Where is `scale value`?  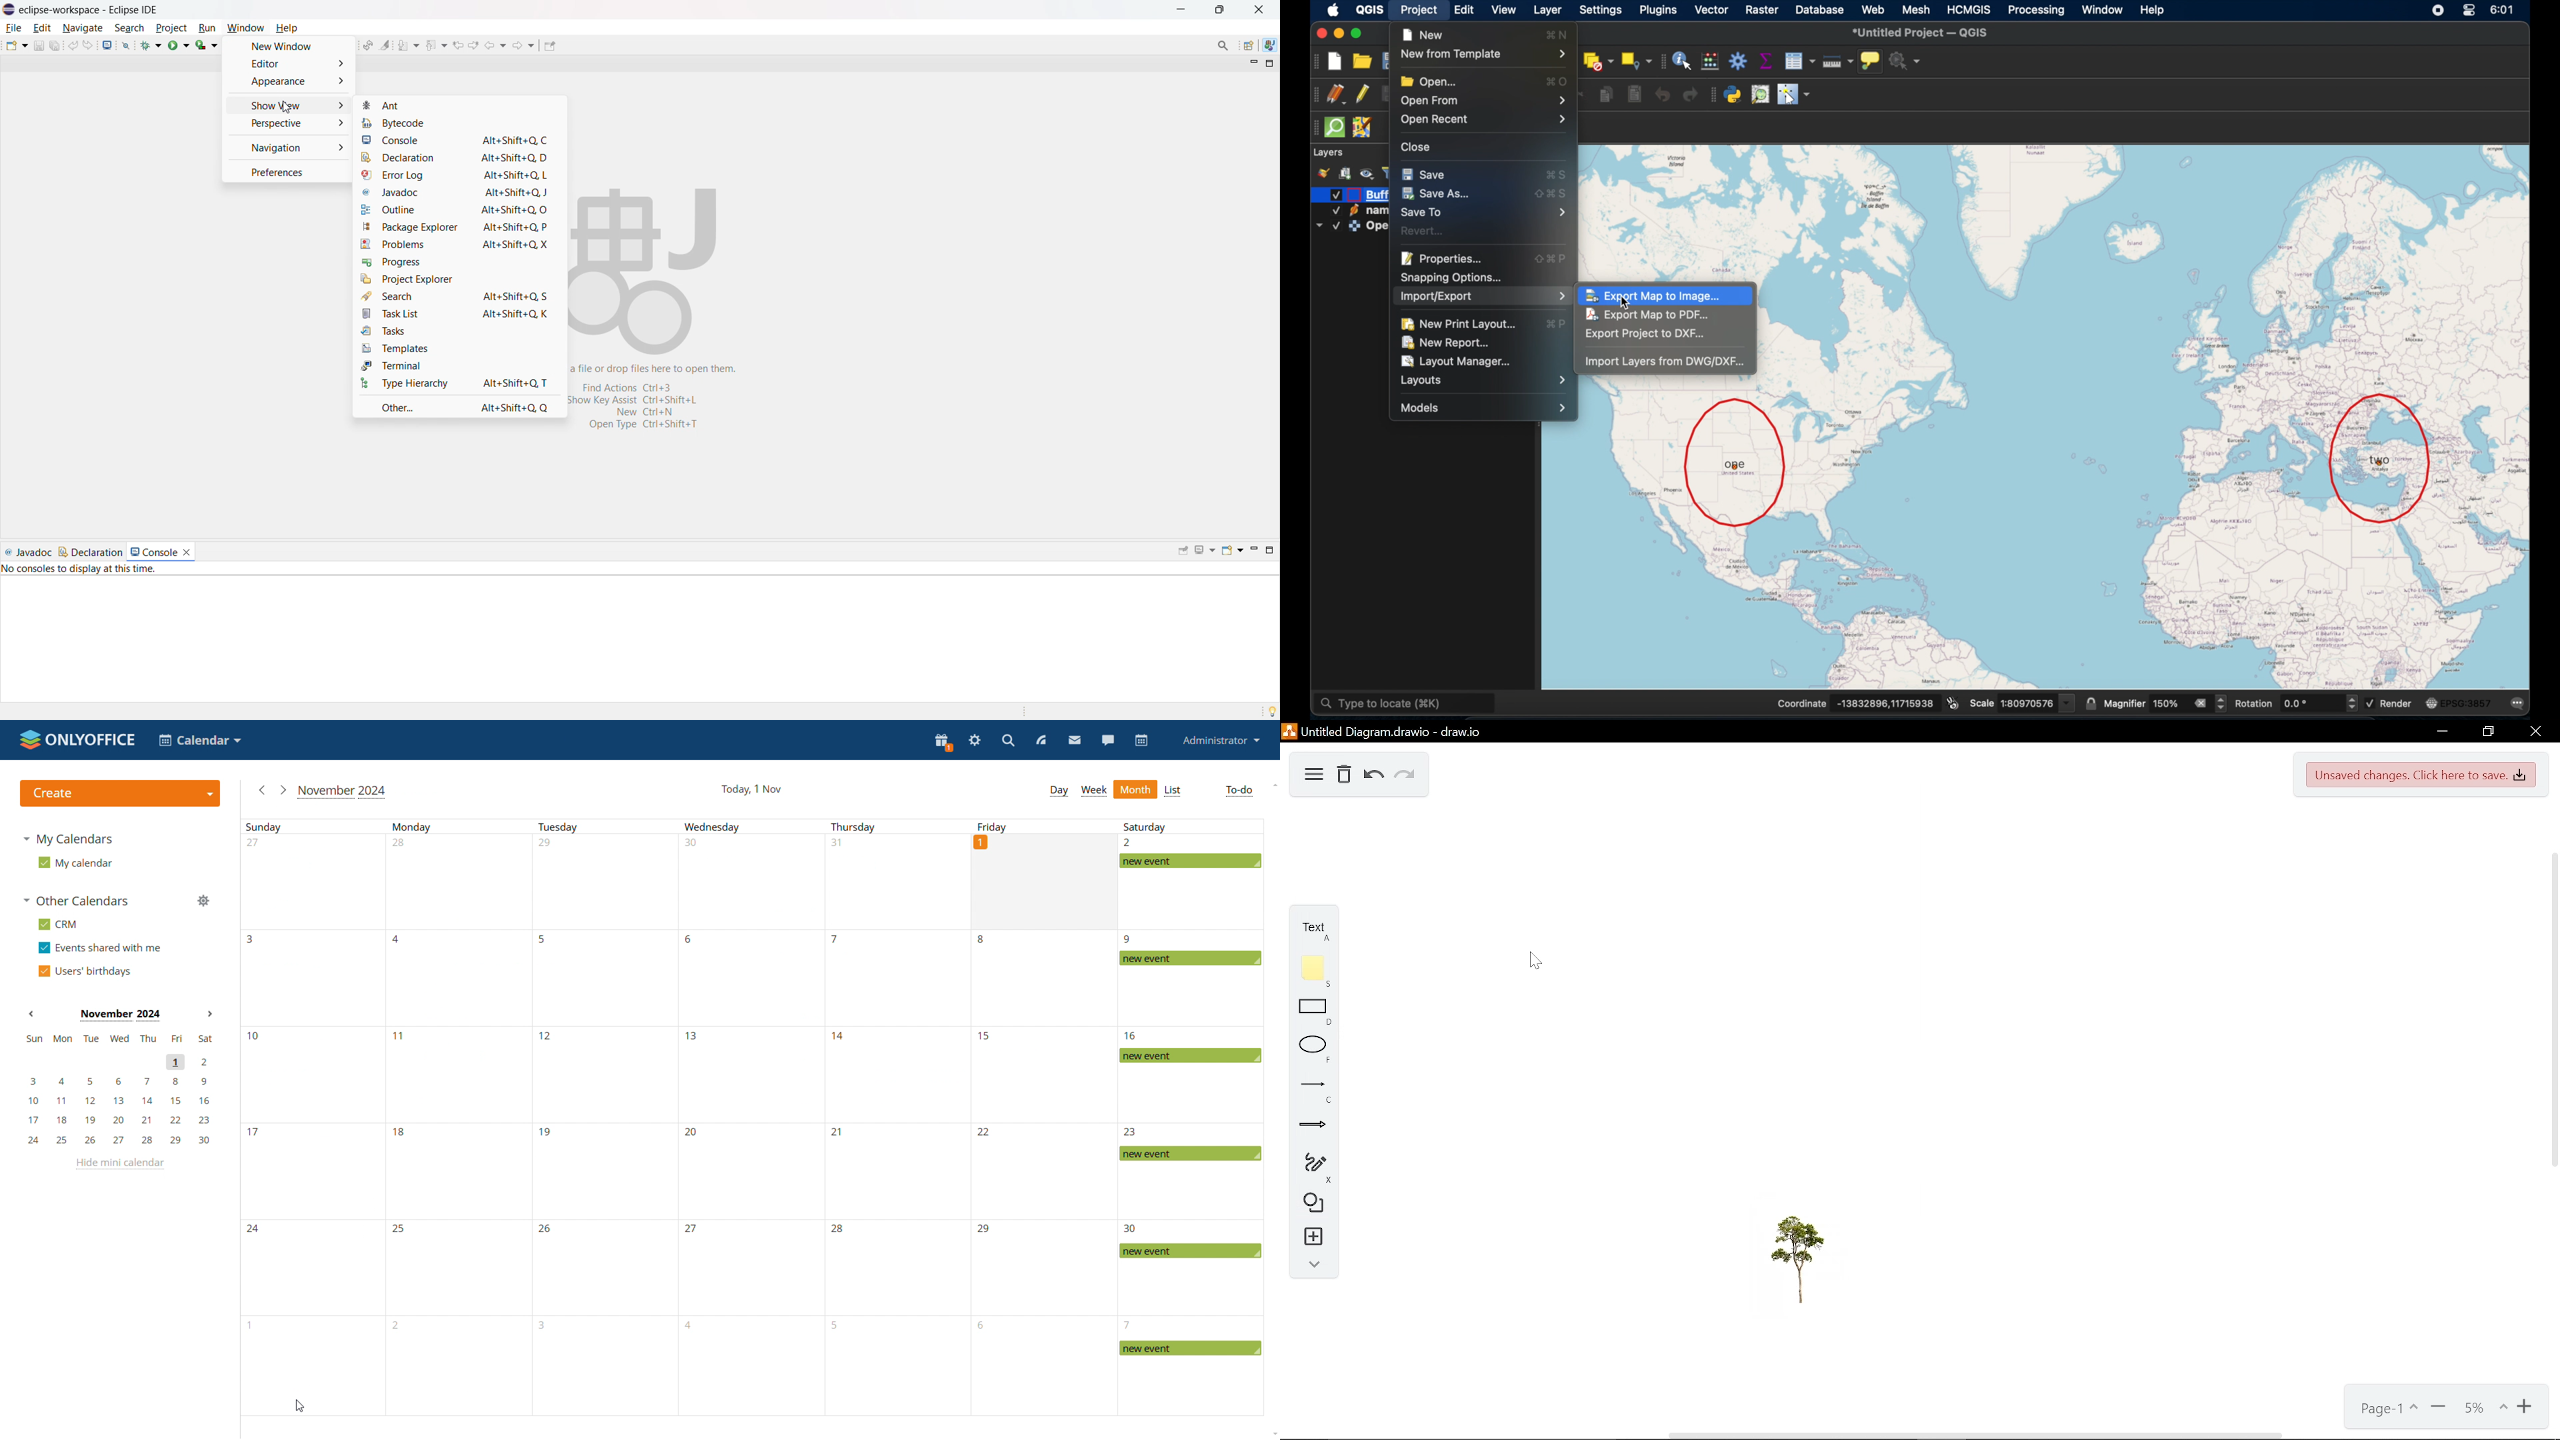 scale value is located at coordinates (2037, 701).